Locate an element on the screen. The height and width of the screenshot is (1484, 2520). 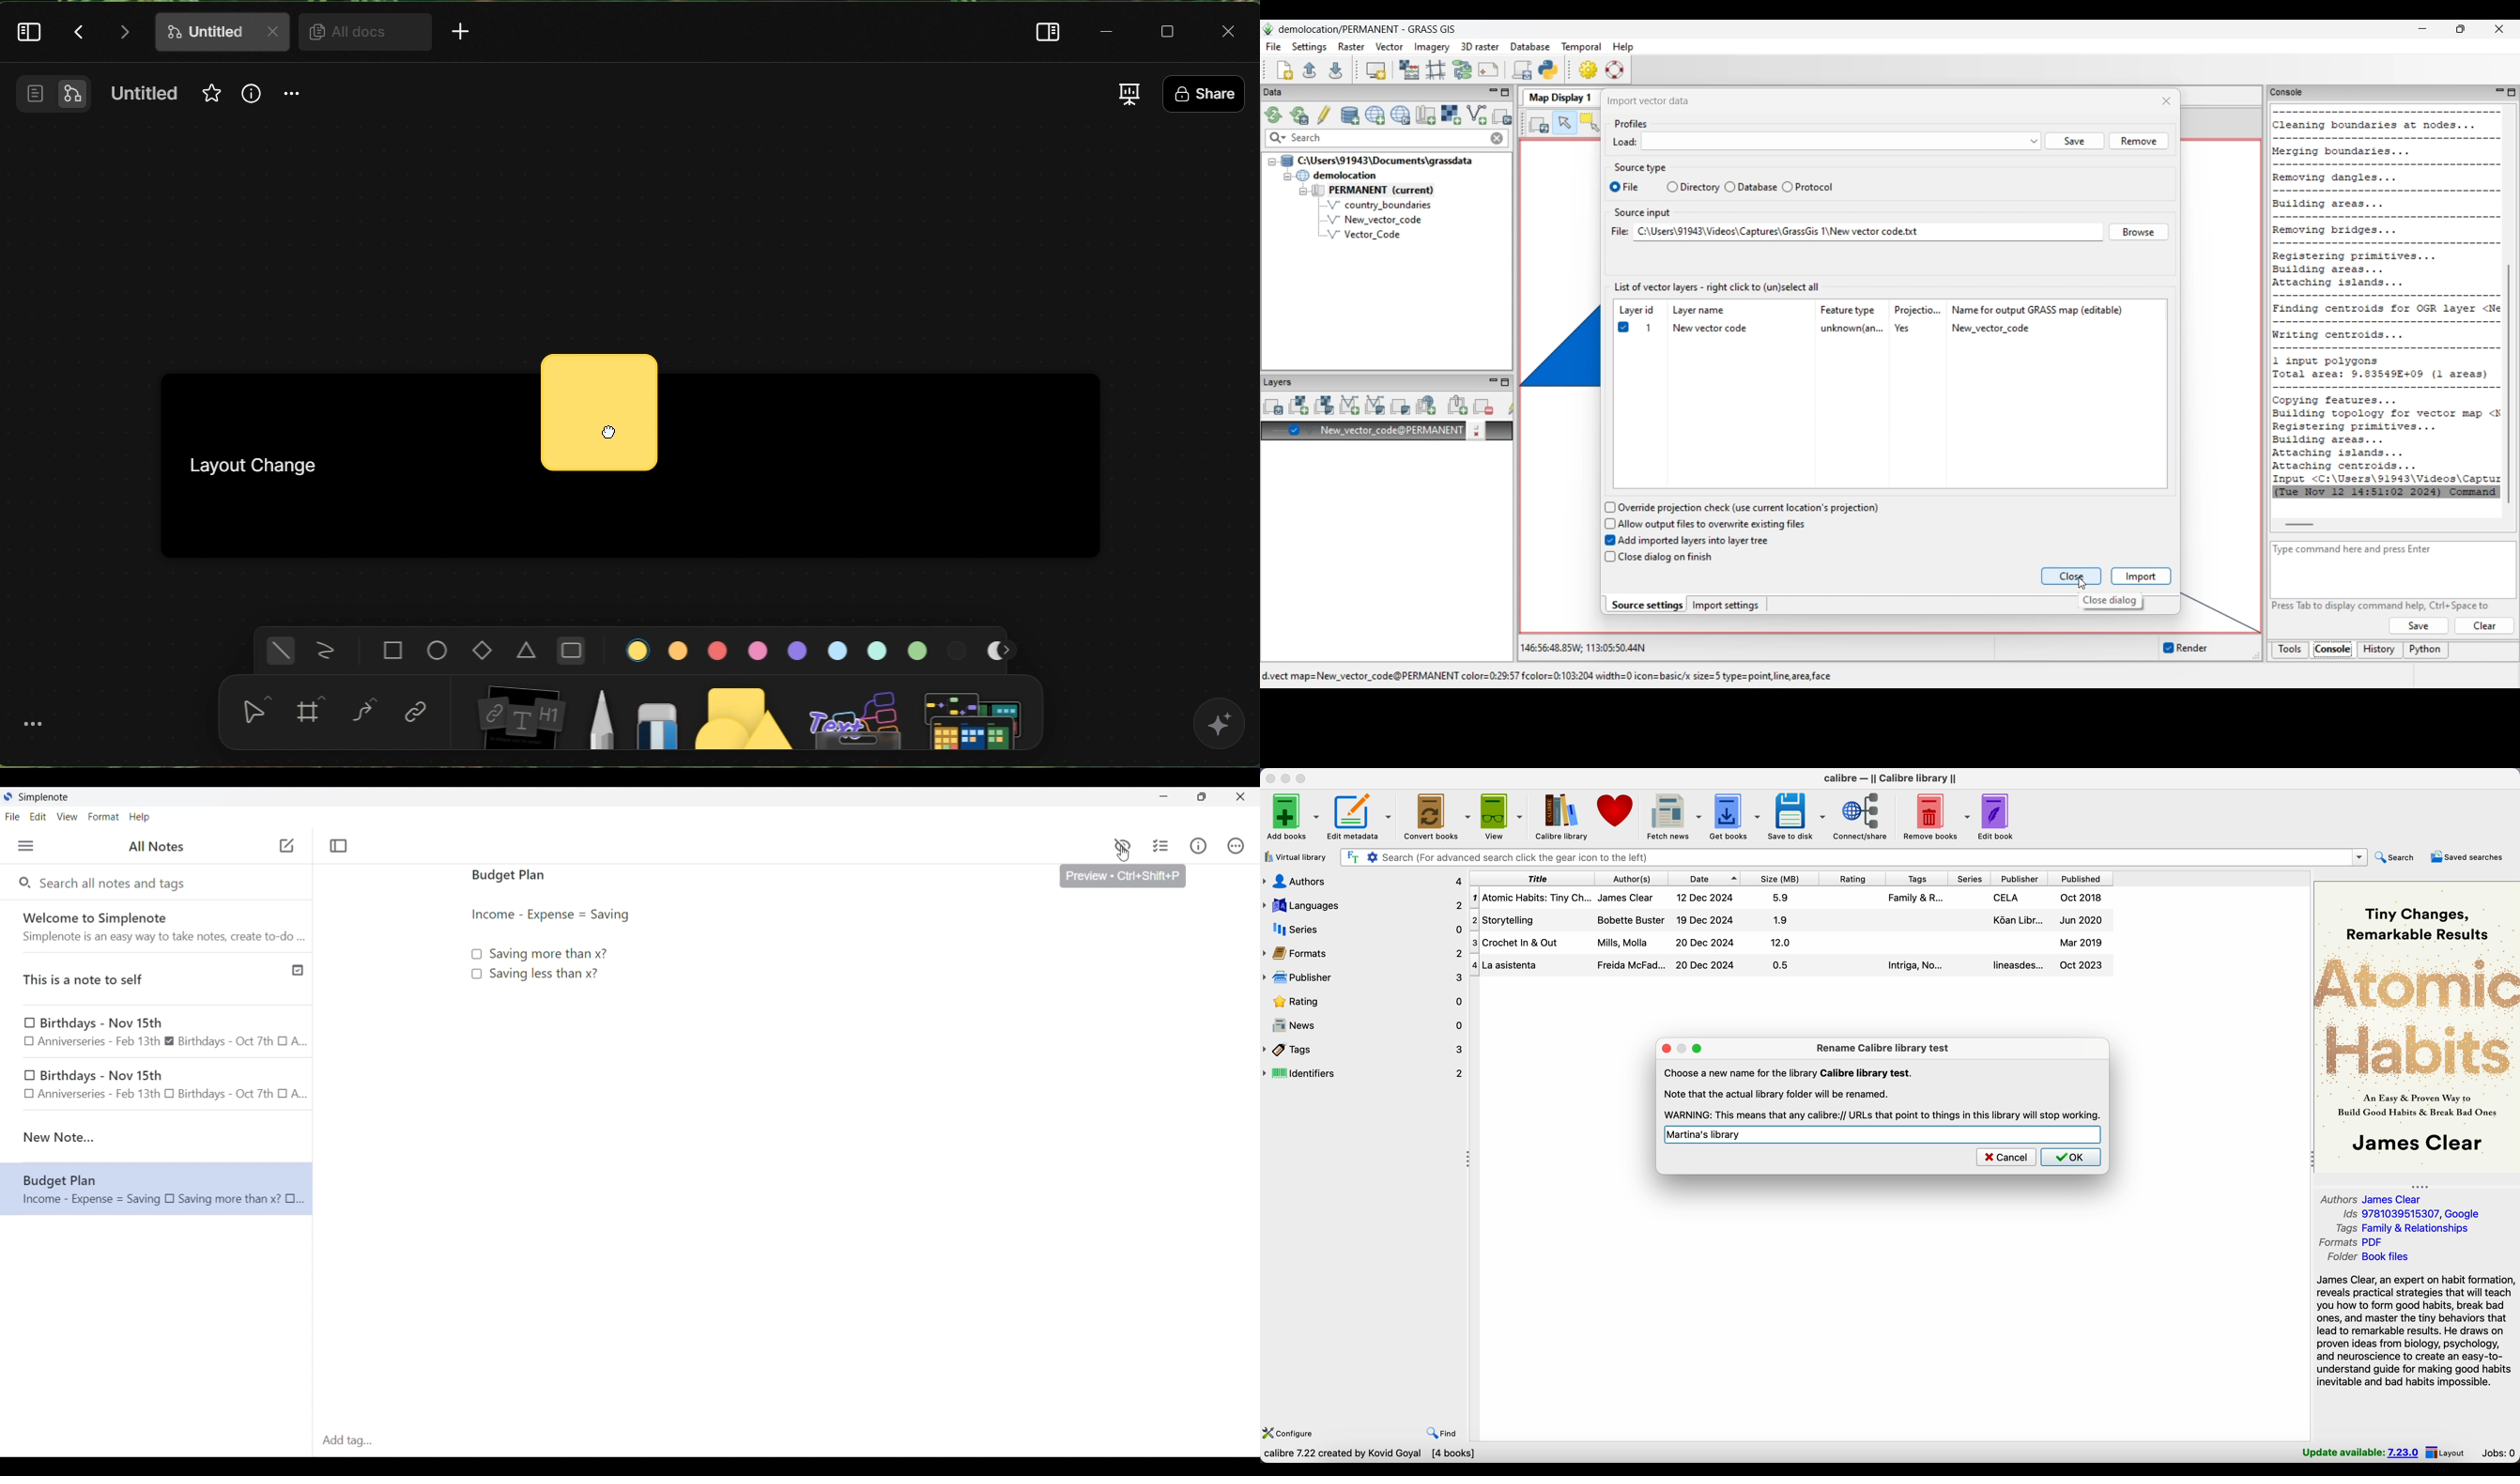
tags is located at coordinates (1916, 879).